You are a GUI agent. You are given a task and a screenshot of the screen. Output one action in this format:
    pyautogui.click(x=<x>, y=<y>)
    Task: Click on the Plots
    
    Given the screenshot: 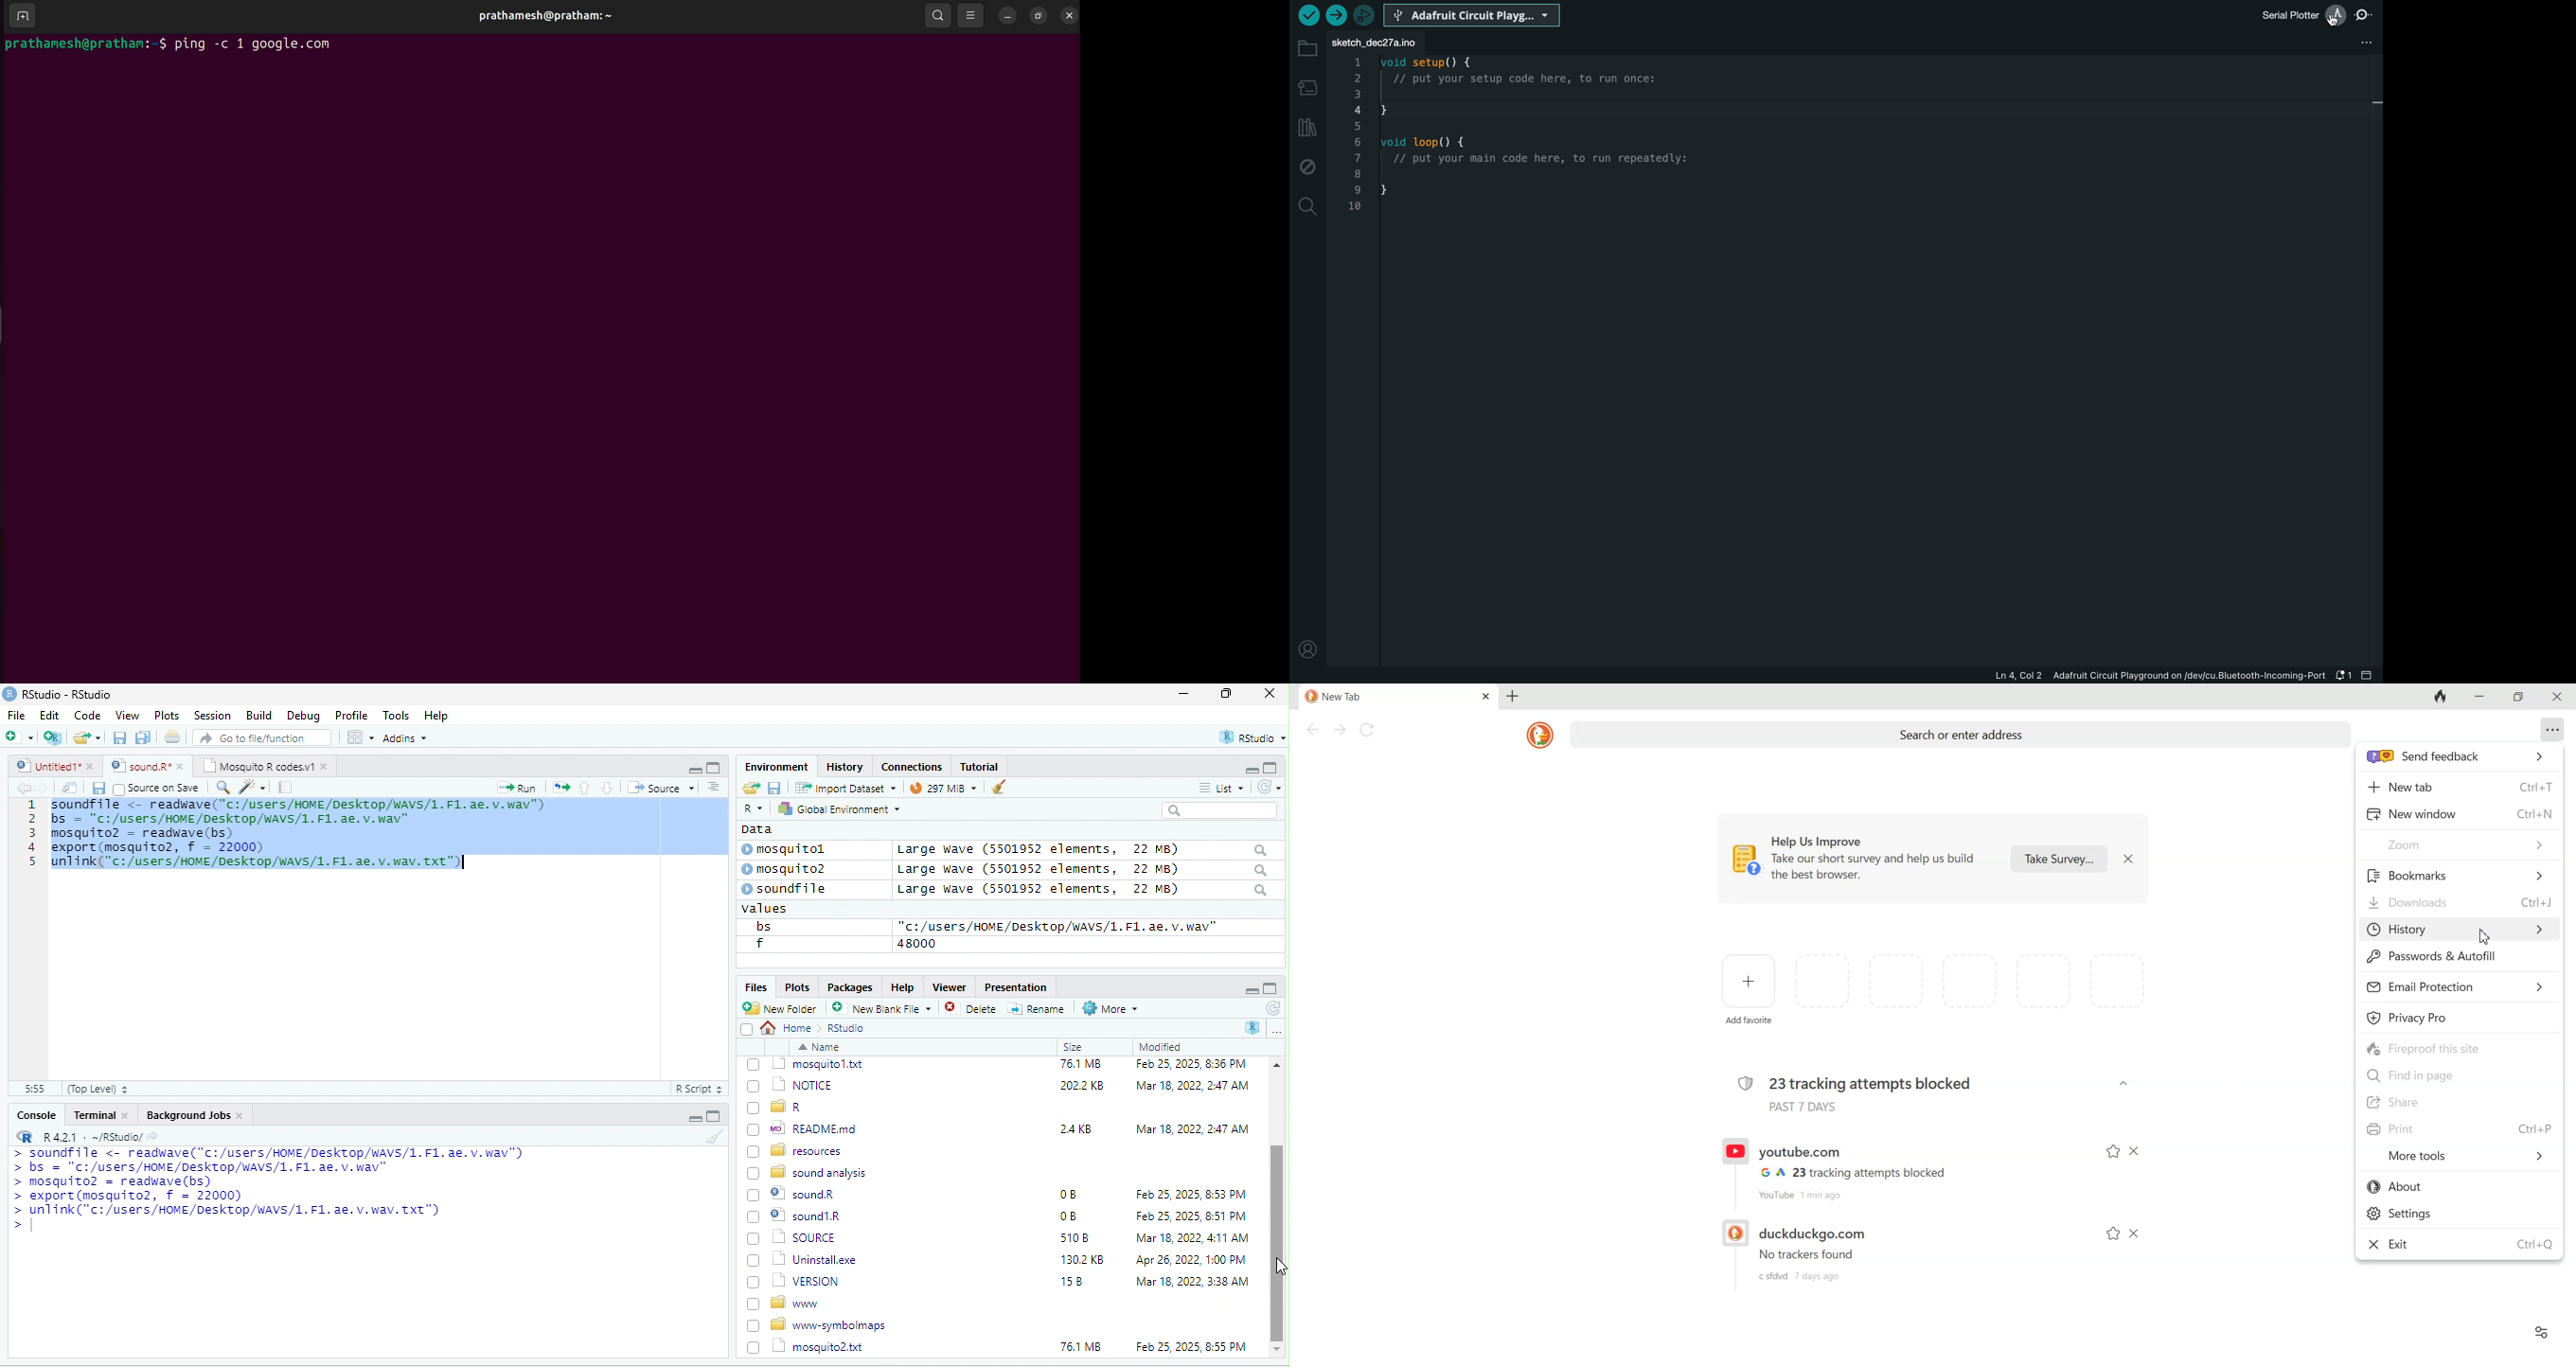 What is the action you would take?
    pyautogui.click(x=797, y=986)
    